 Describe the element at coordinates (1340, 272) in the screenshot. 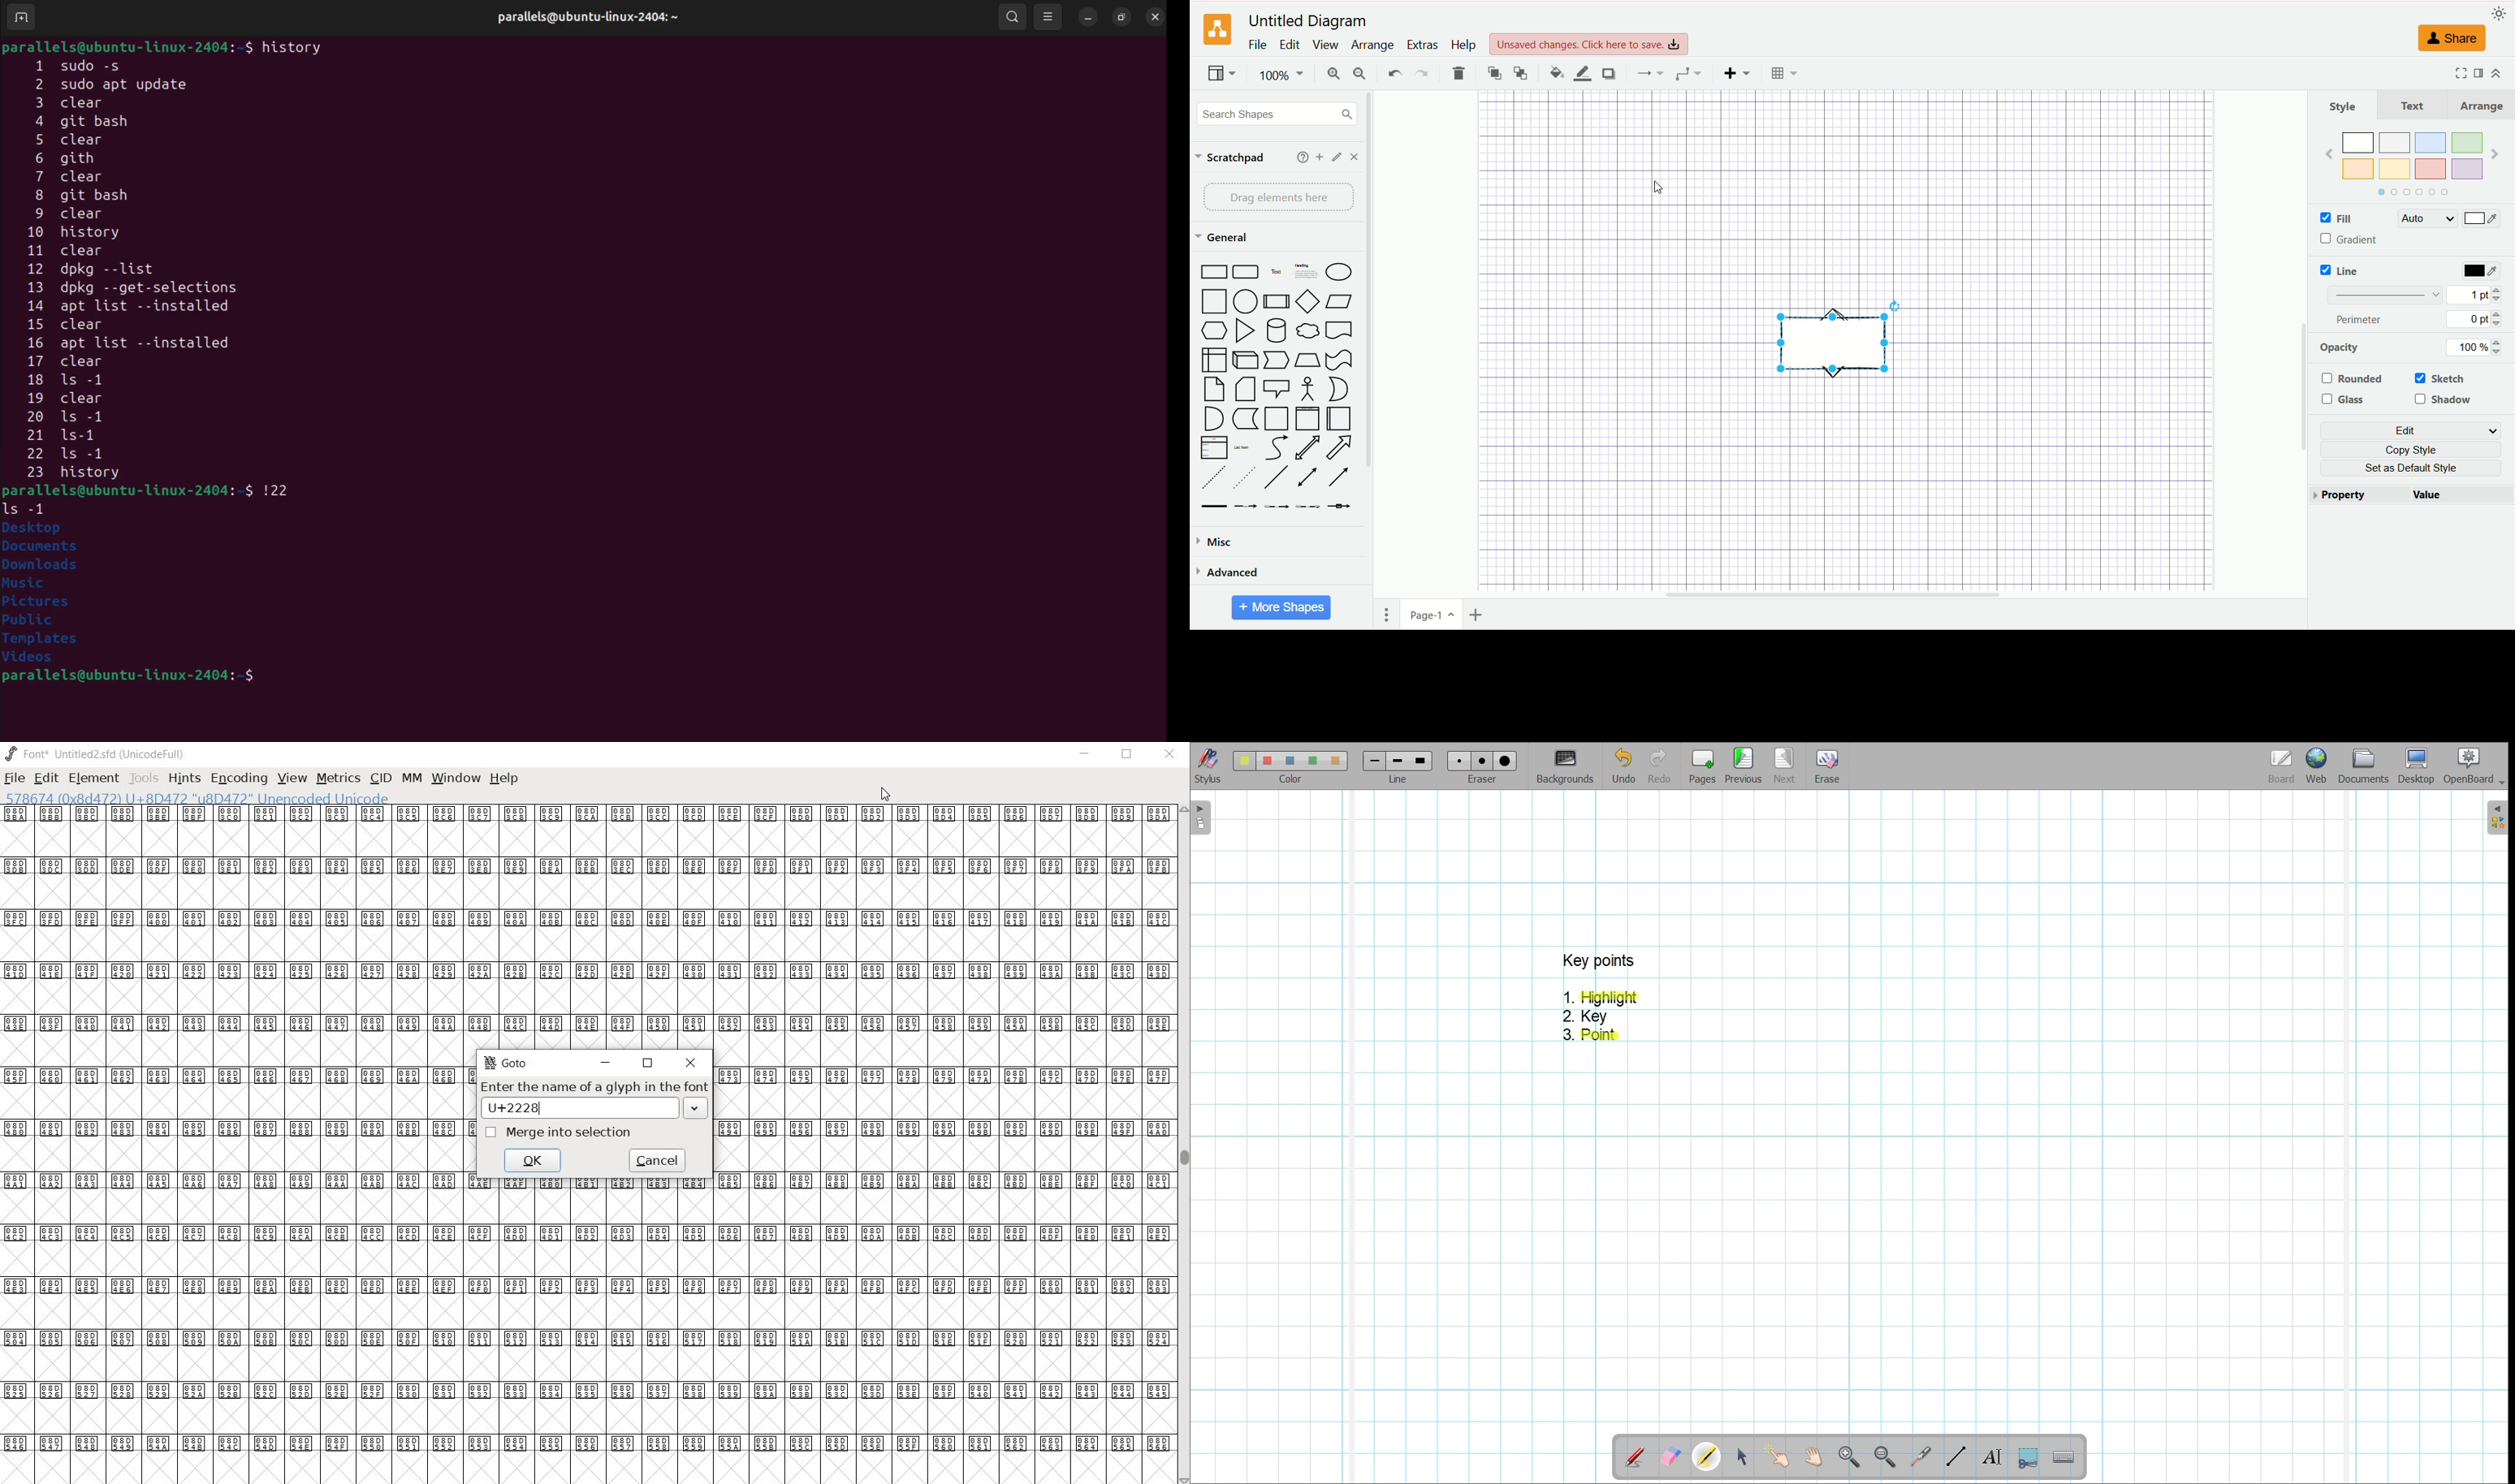

I see `eclipse` at that location.